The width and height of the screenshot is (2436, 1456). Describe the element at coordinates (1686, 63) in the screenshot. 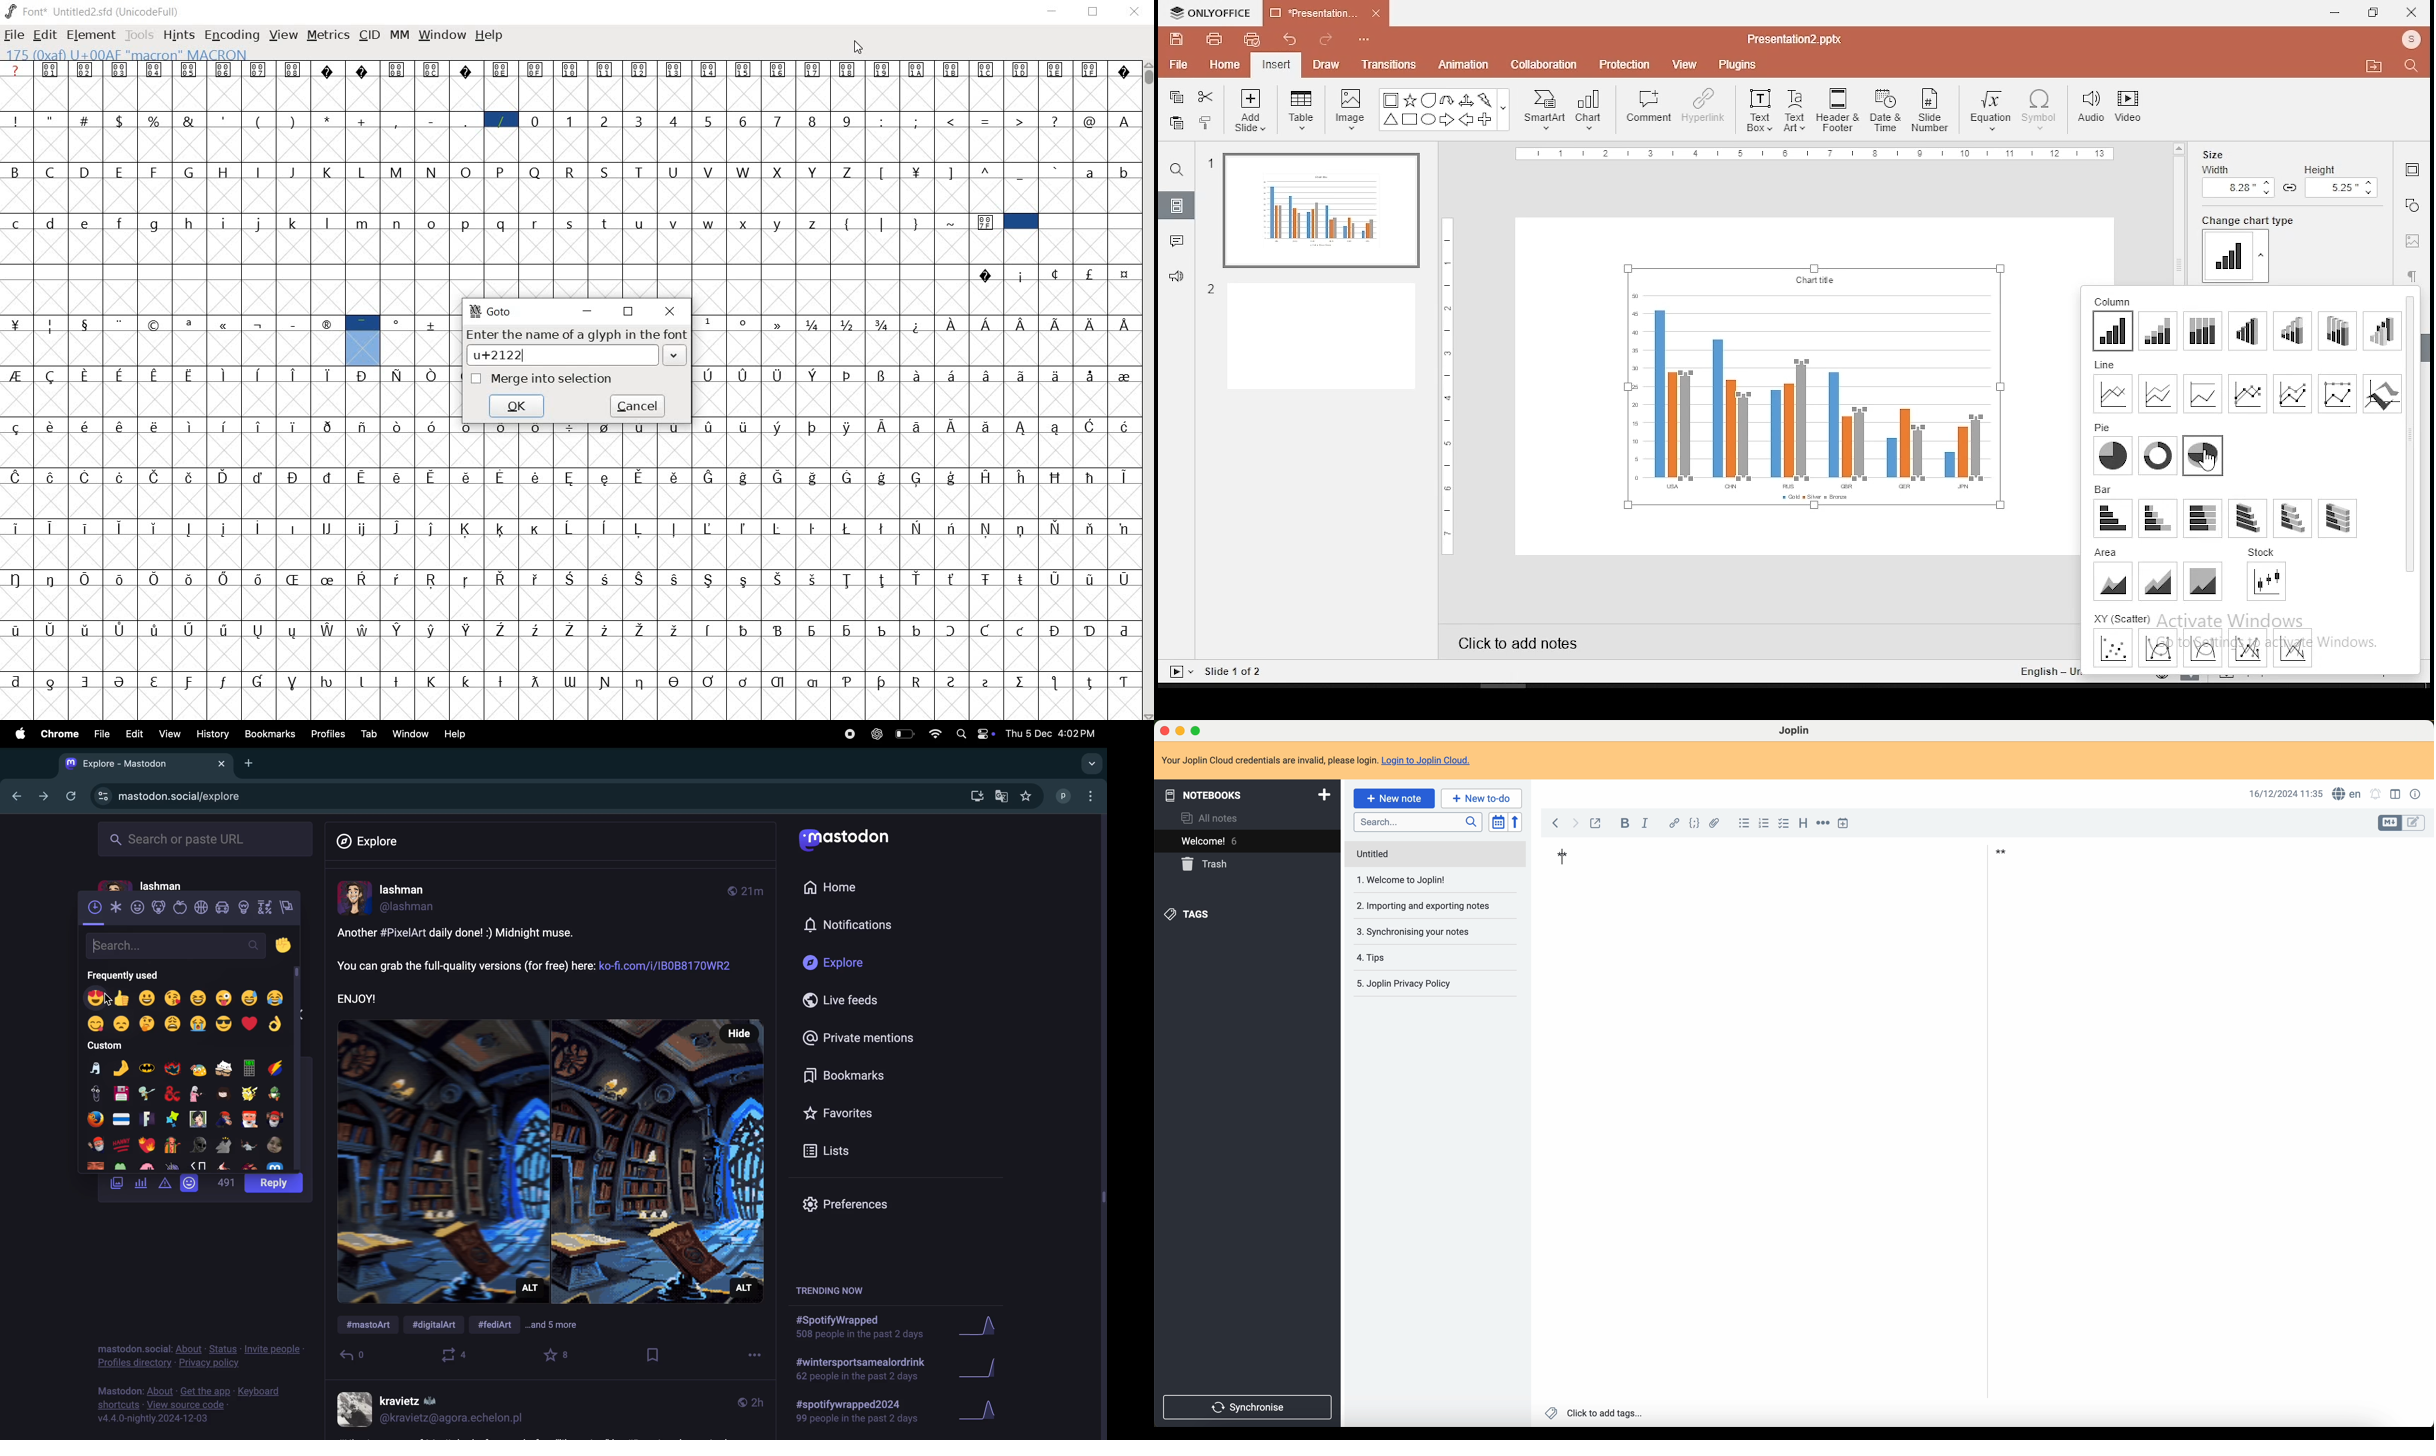

I see `view` at that location.